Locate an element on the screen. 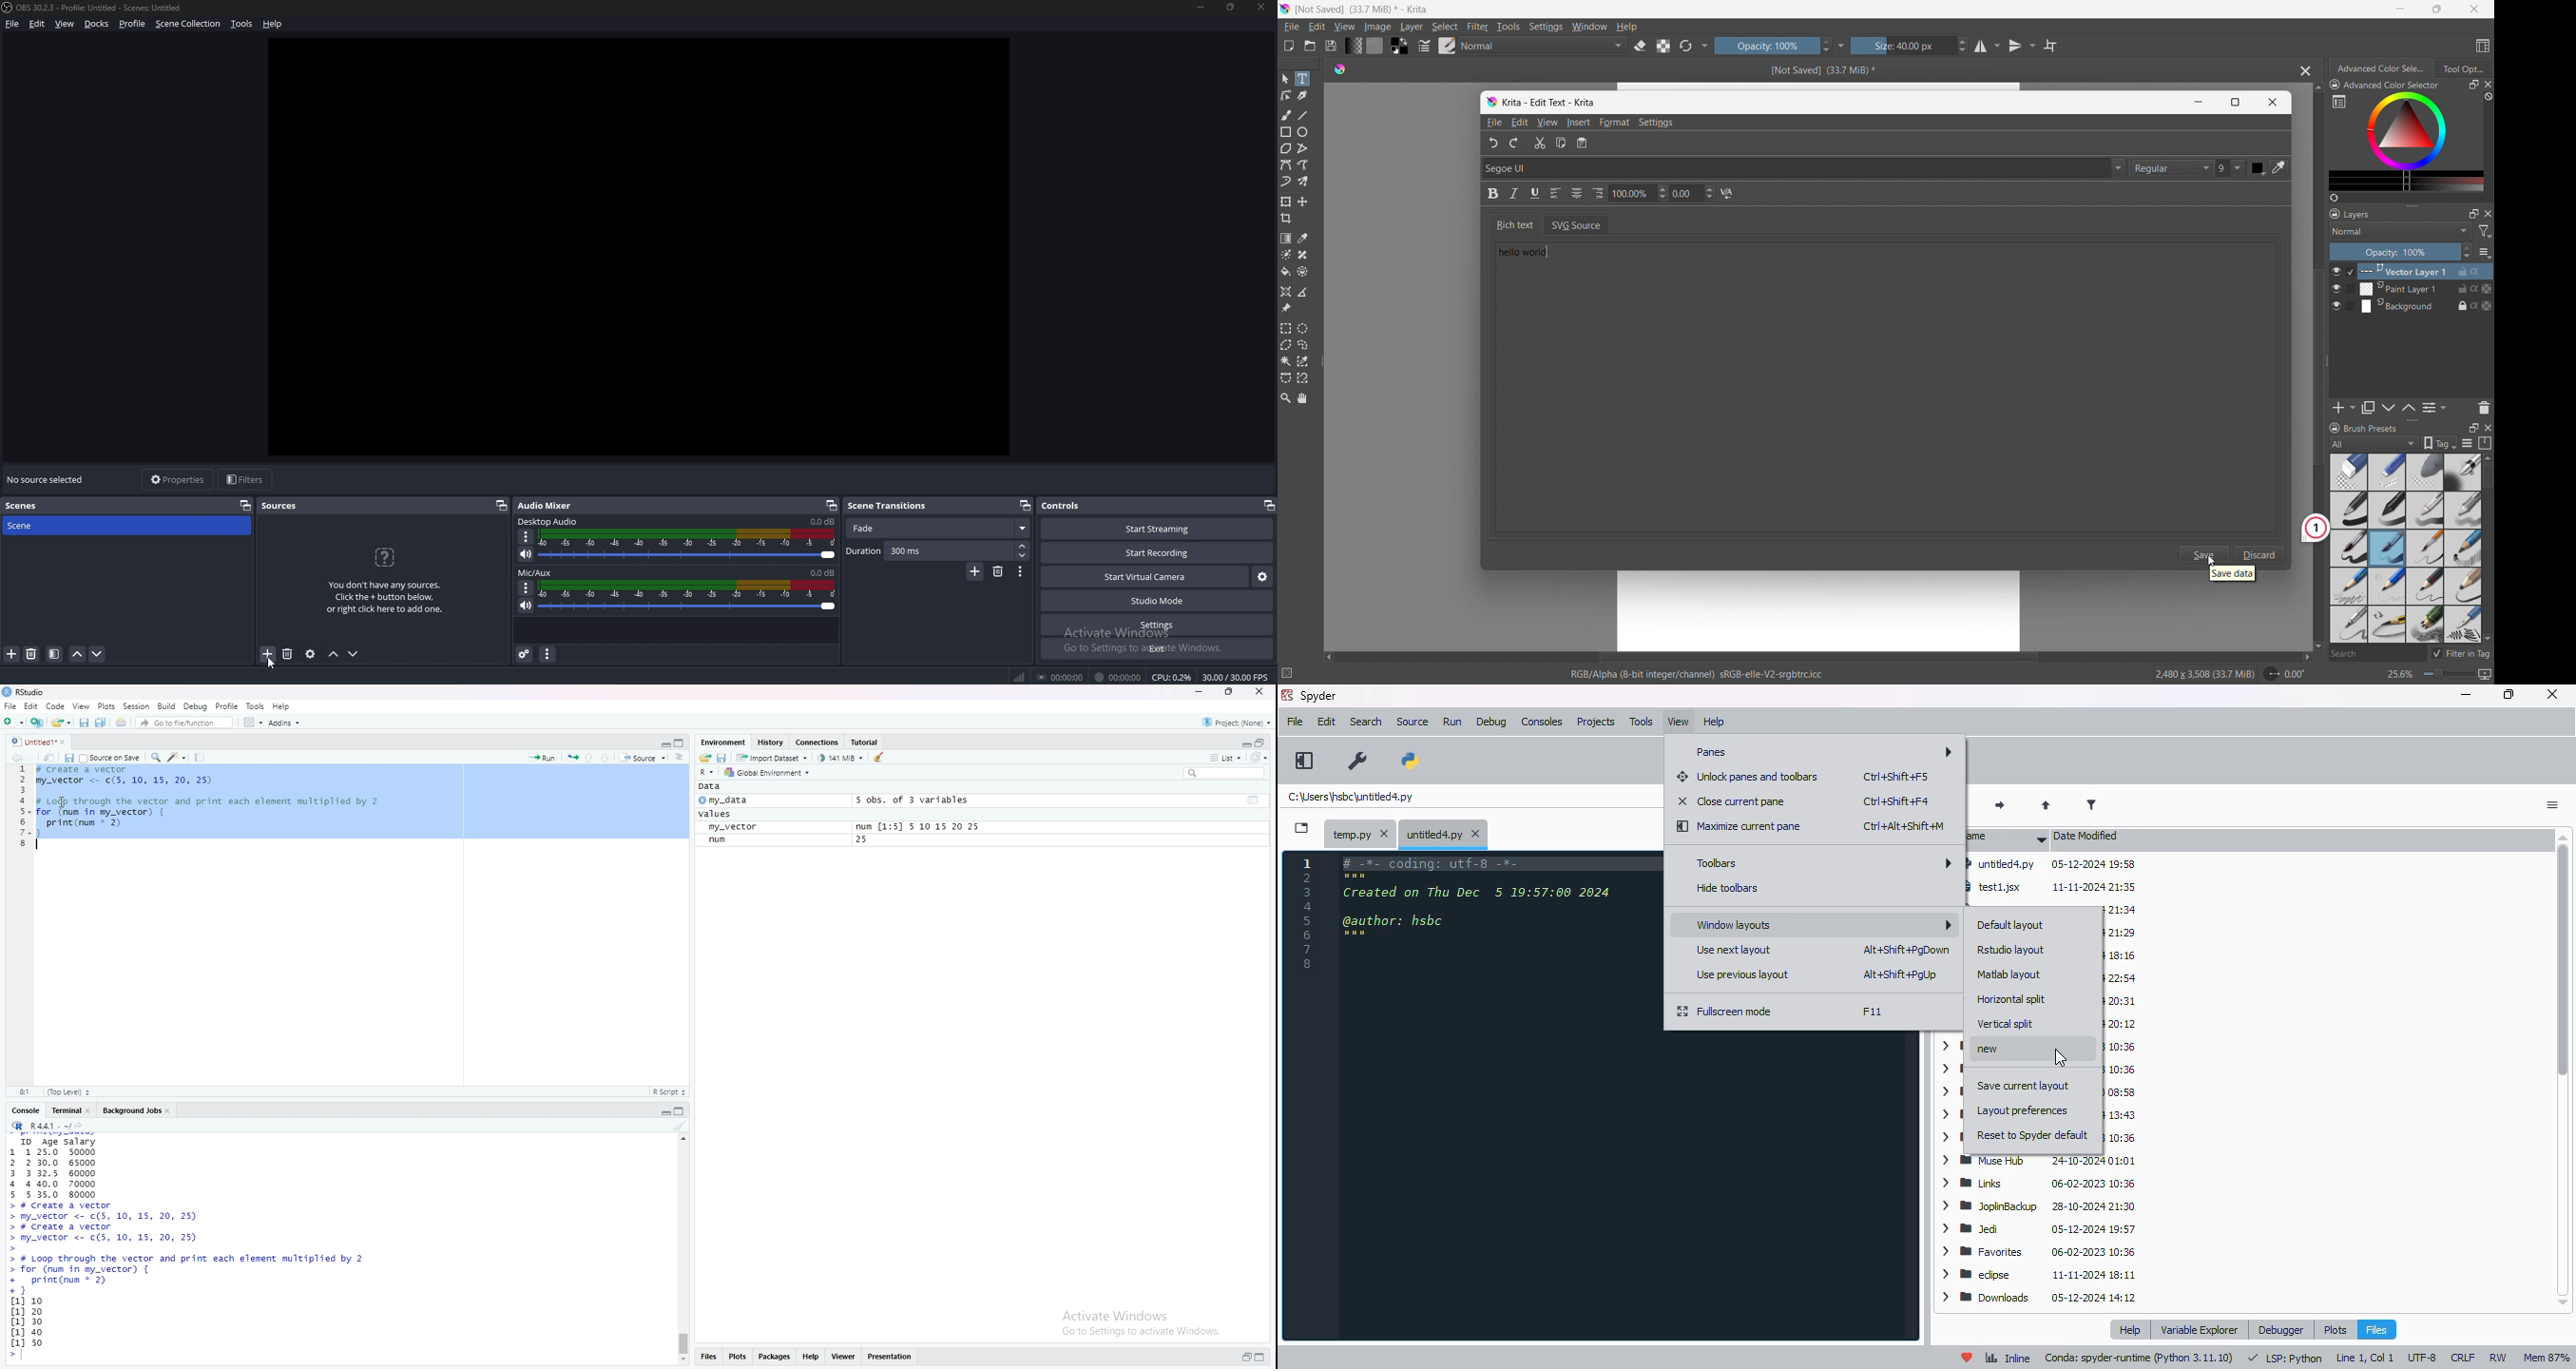  Edit is located at coordinates (31, 706).